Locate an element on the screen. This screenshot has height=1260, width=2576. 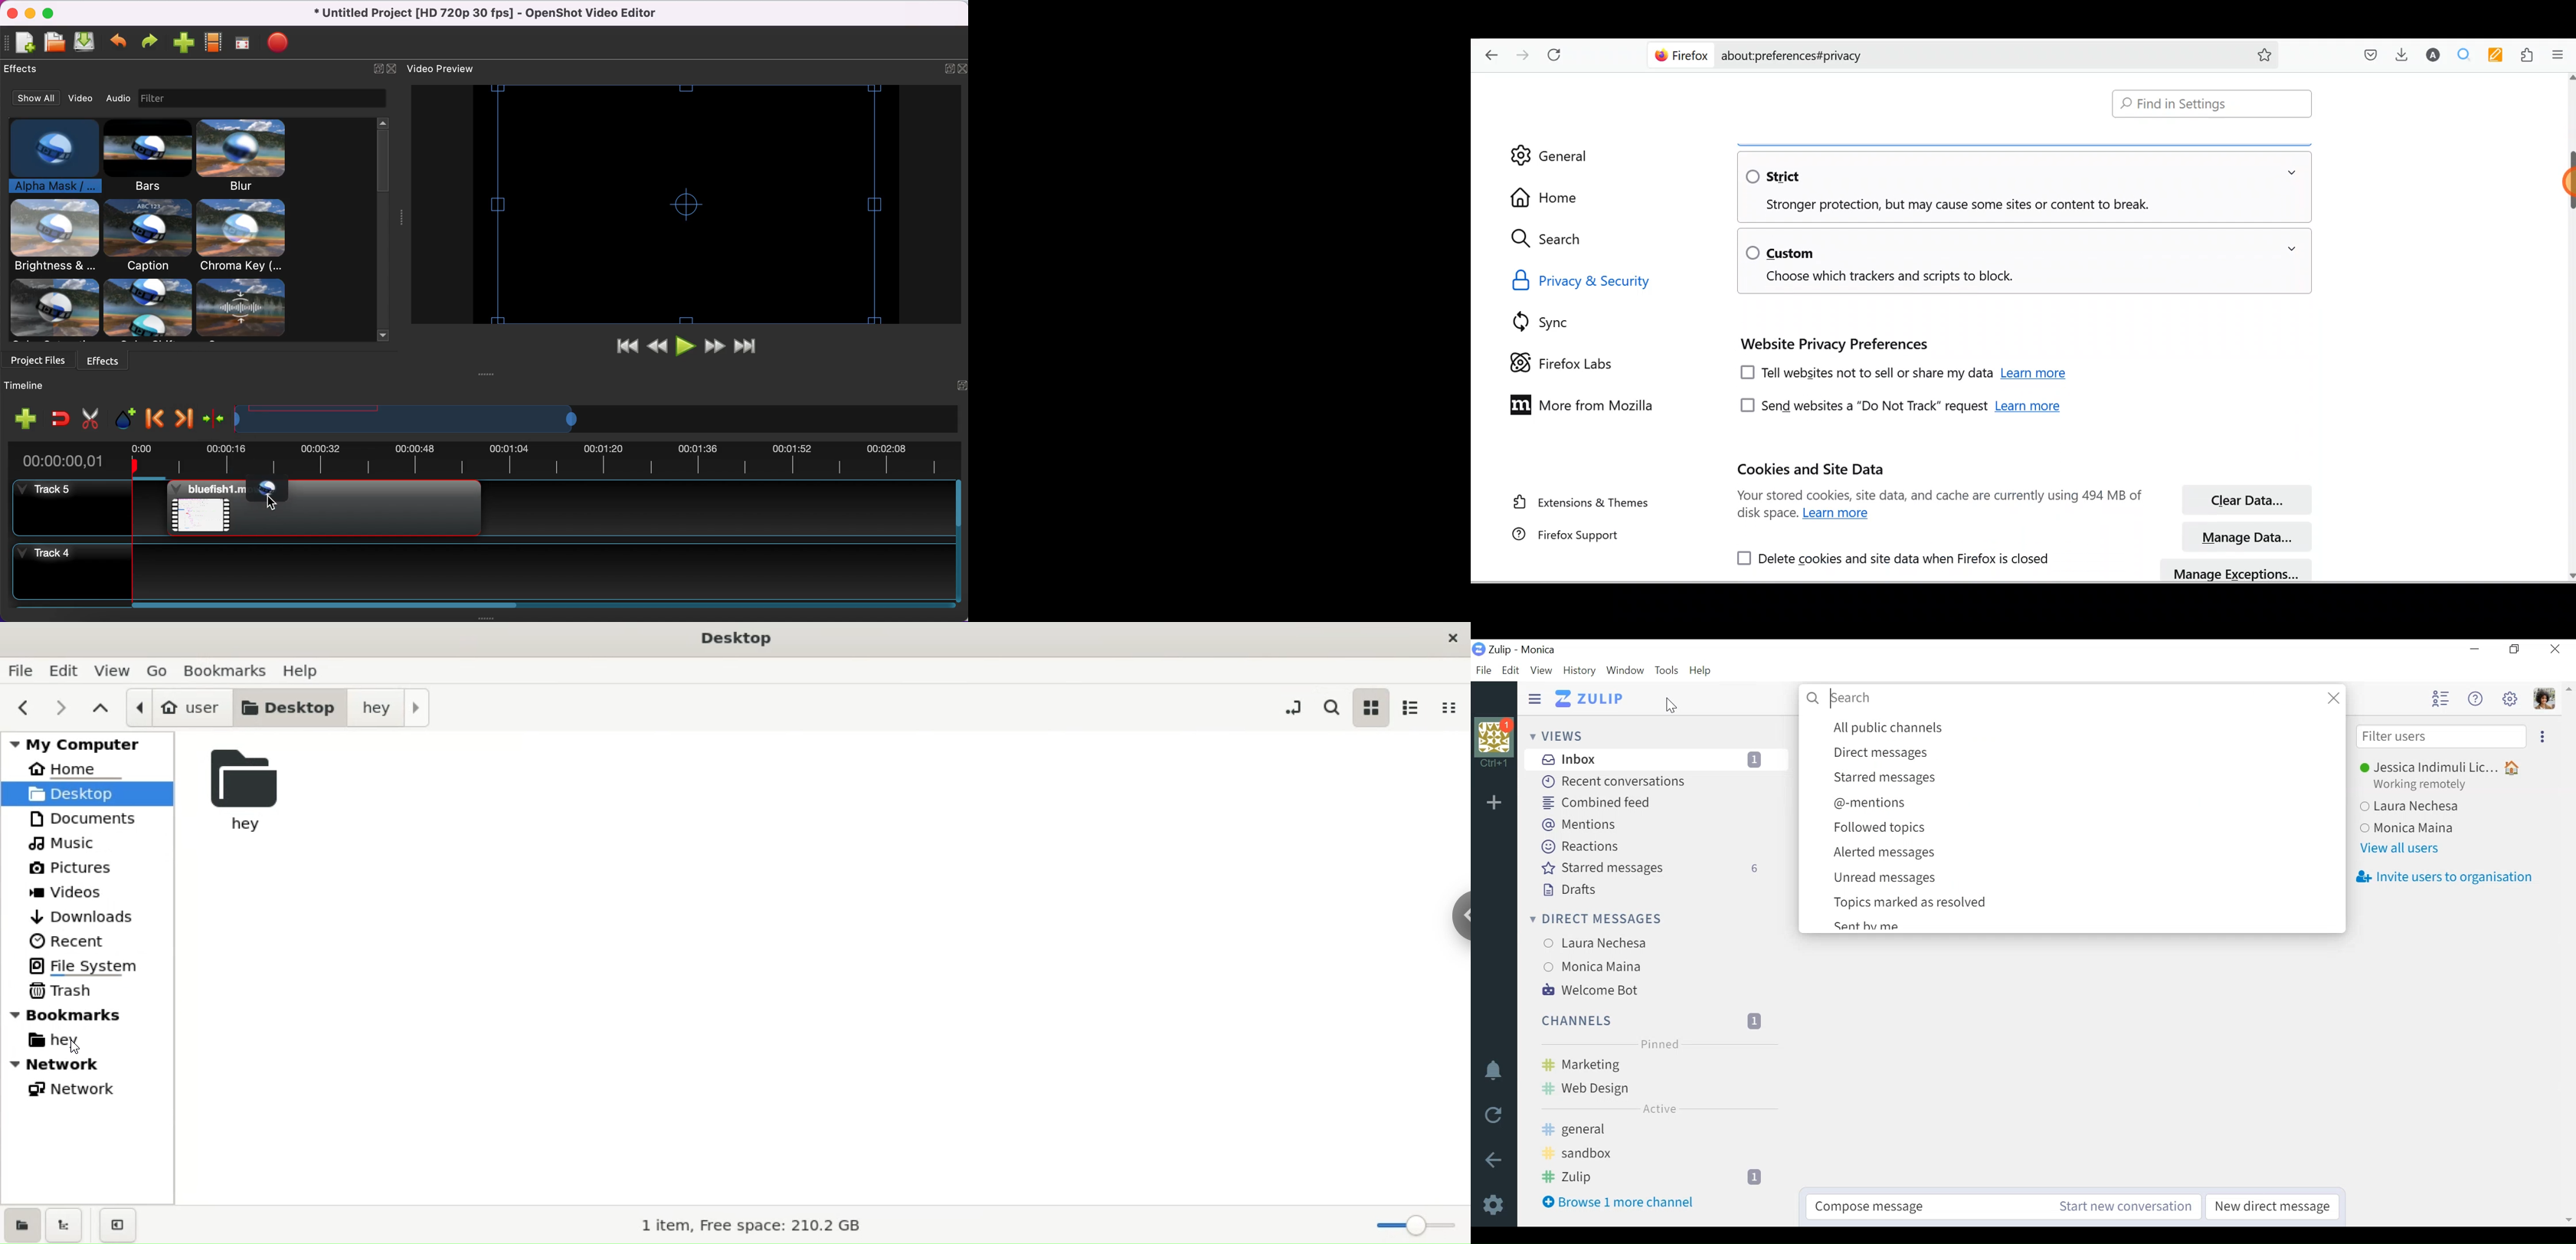
Sent by me is located at coordinates (1870, 924).